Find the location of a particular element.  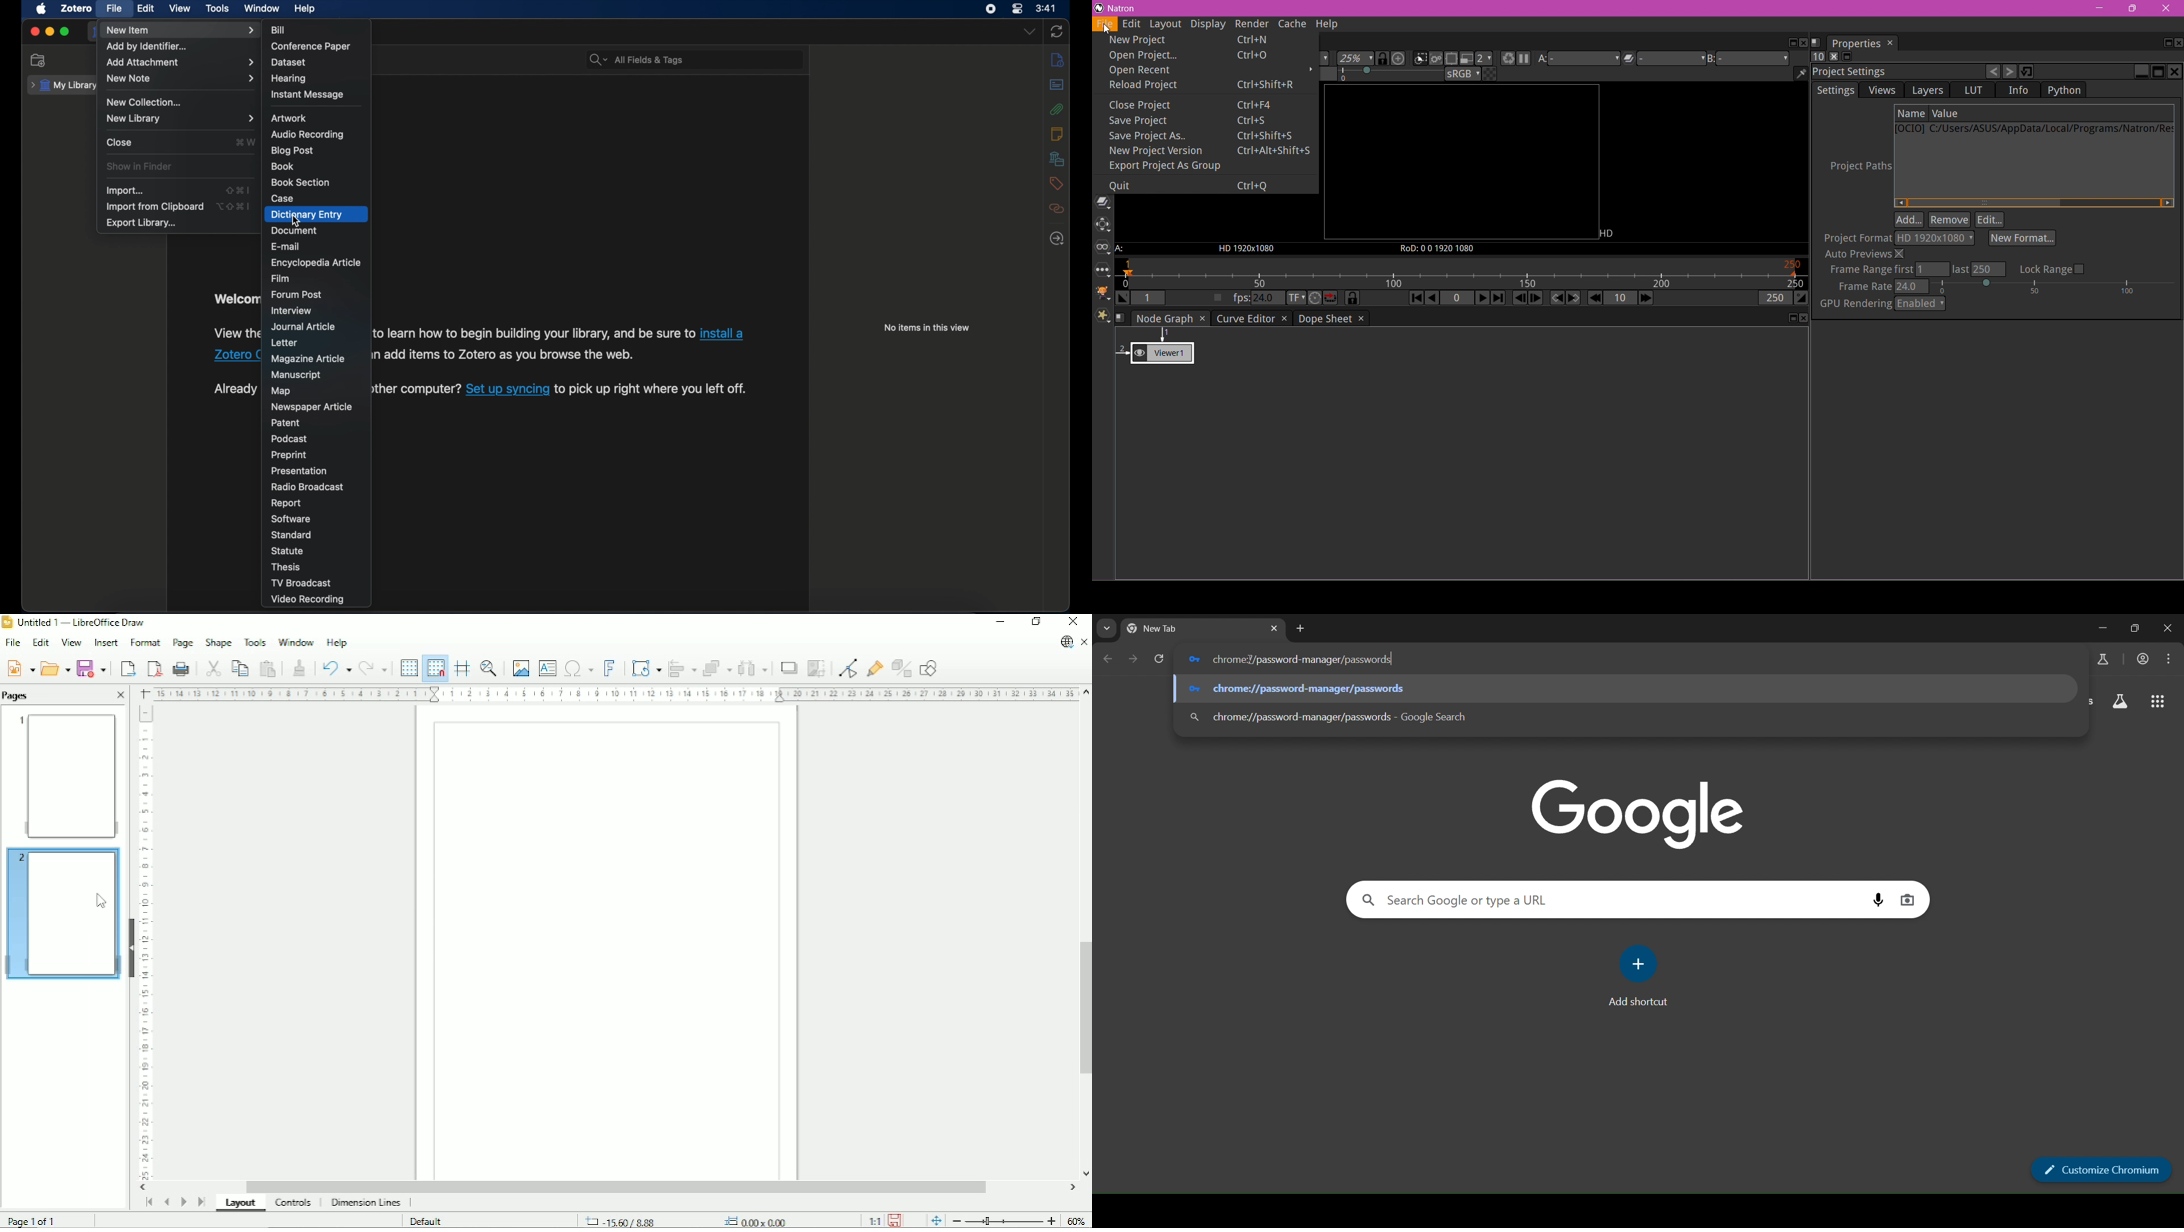

Toggle extrusion is located at coordinates (903, 669).